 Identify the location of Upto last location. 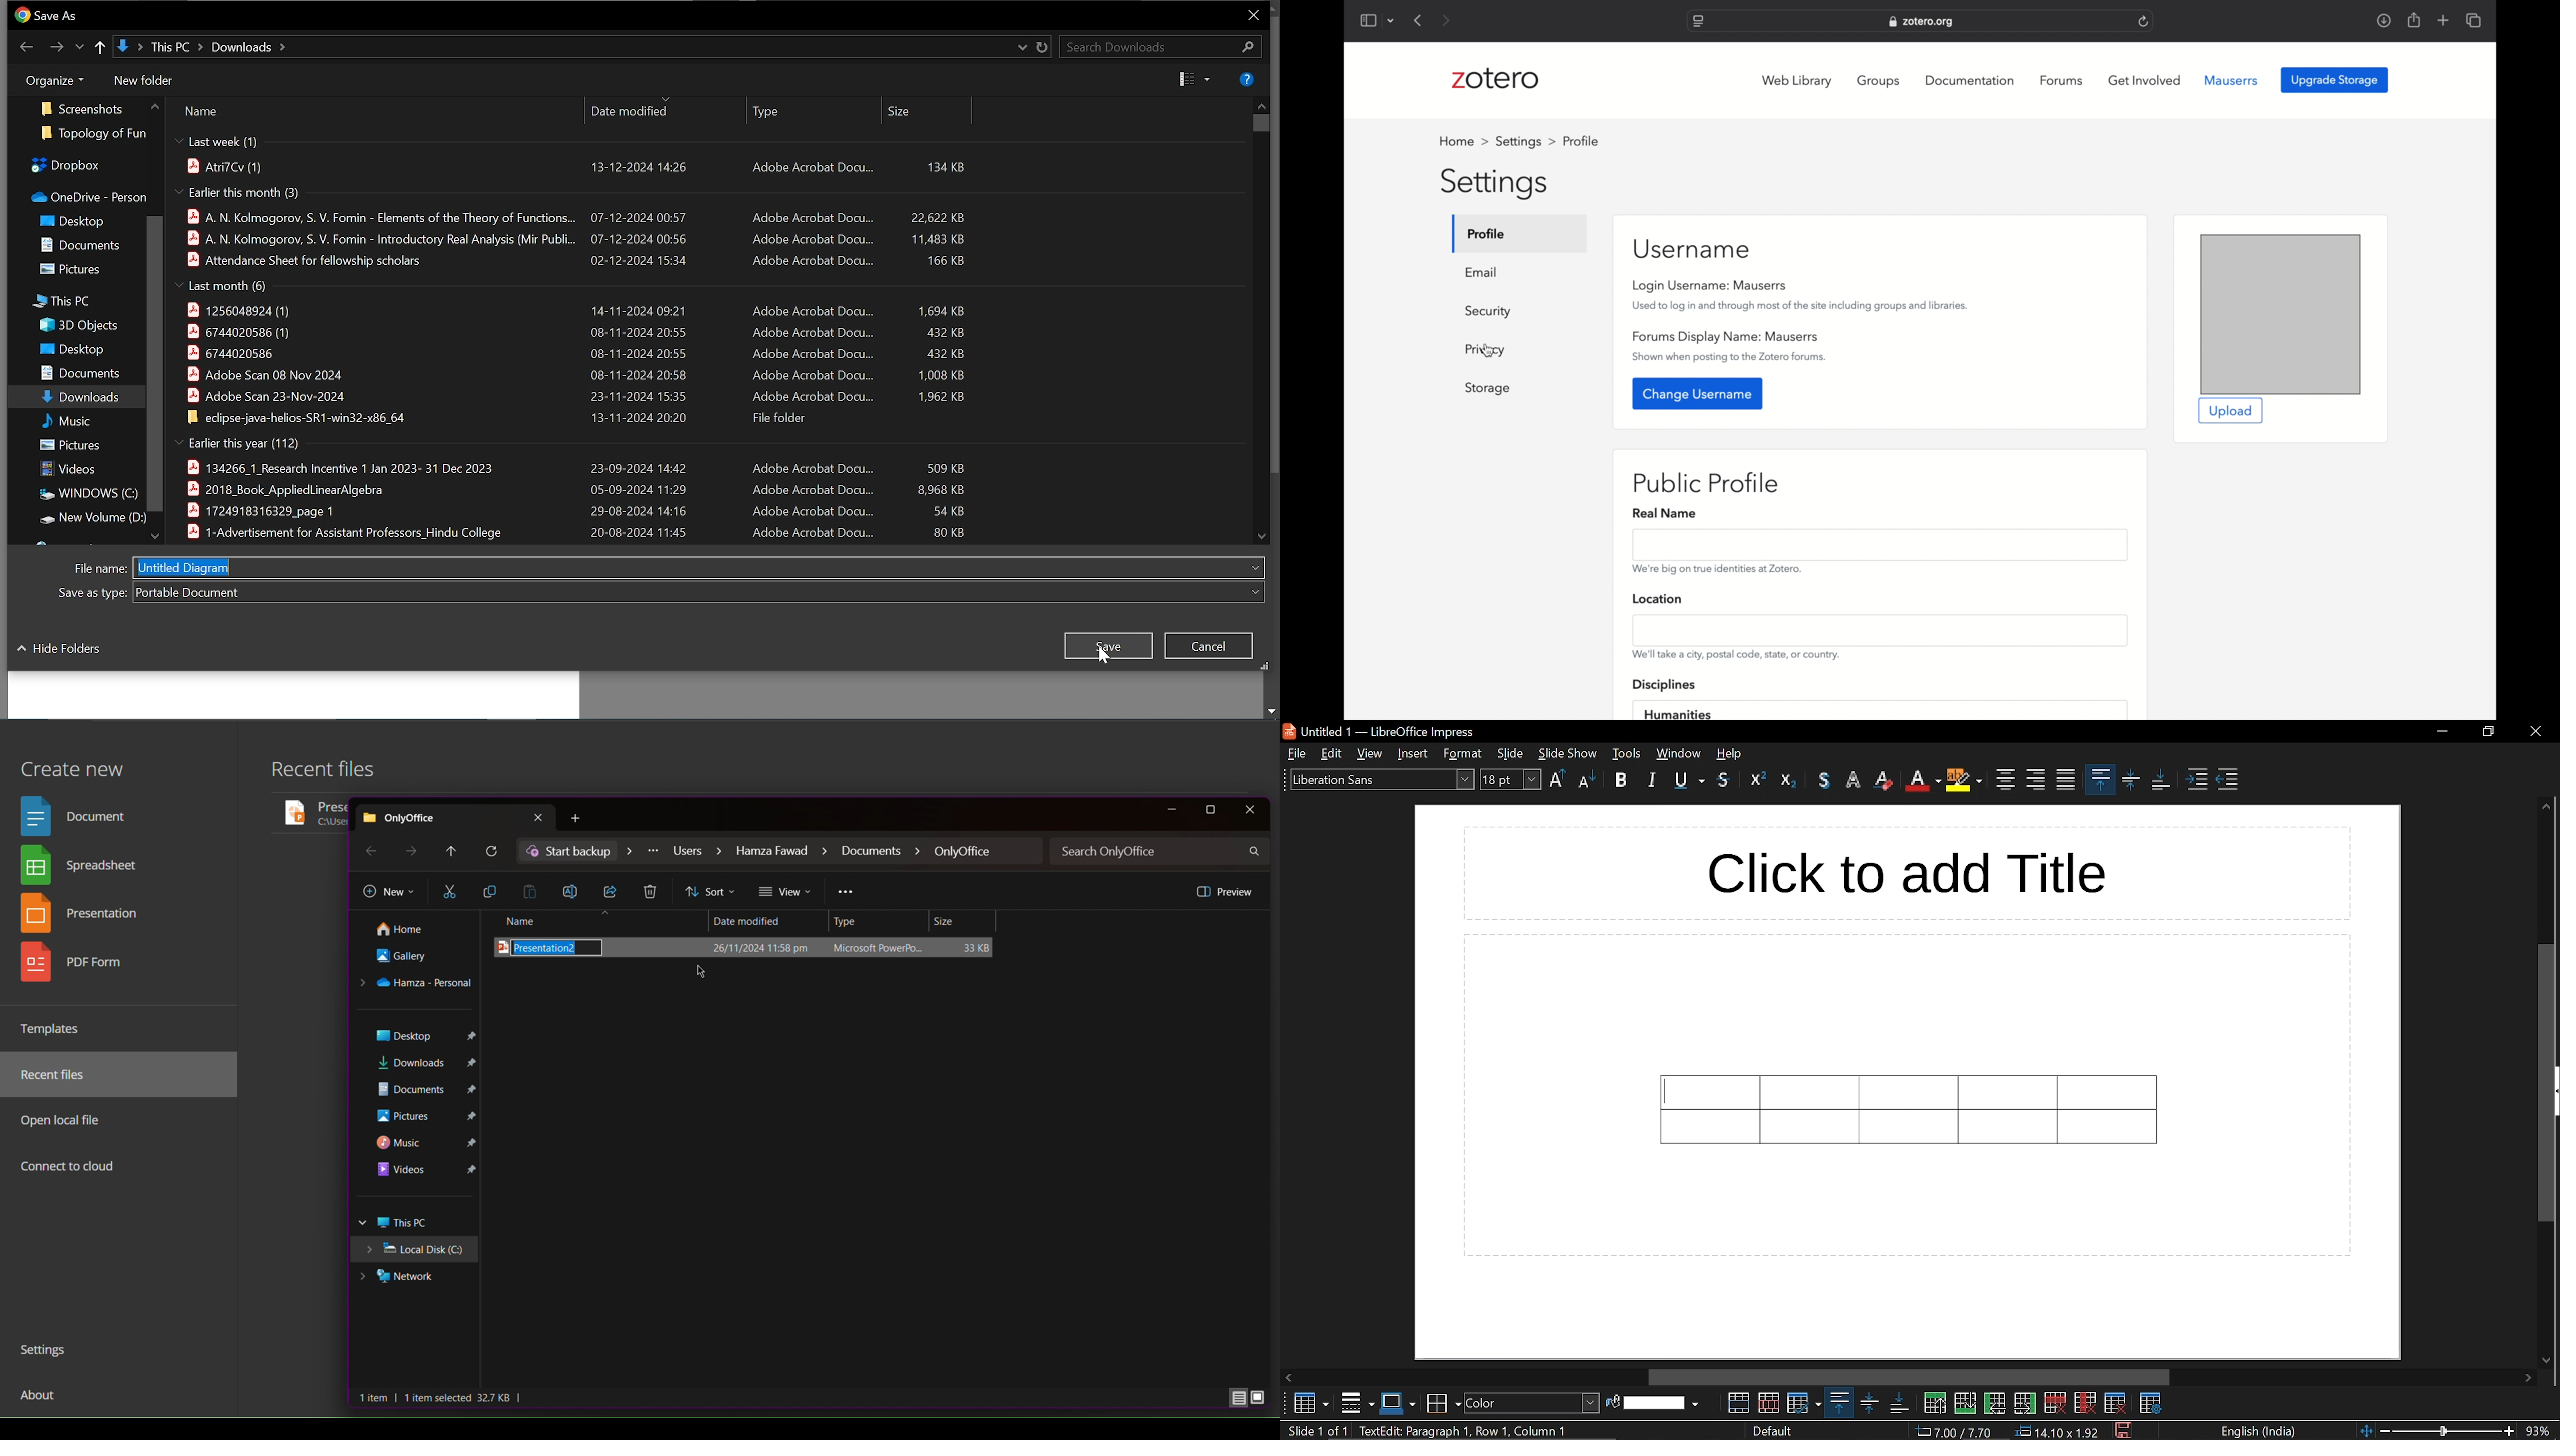
(101, 49).